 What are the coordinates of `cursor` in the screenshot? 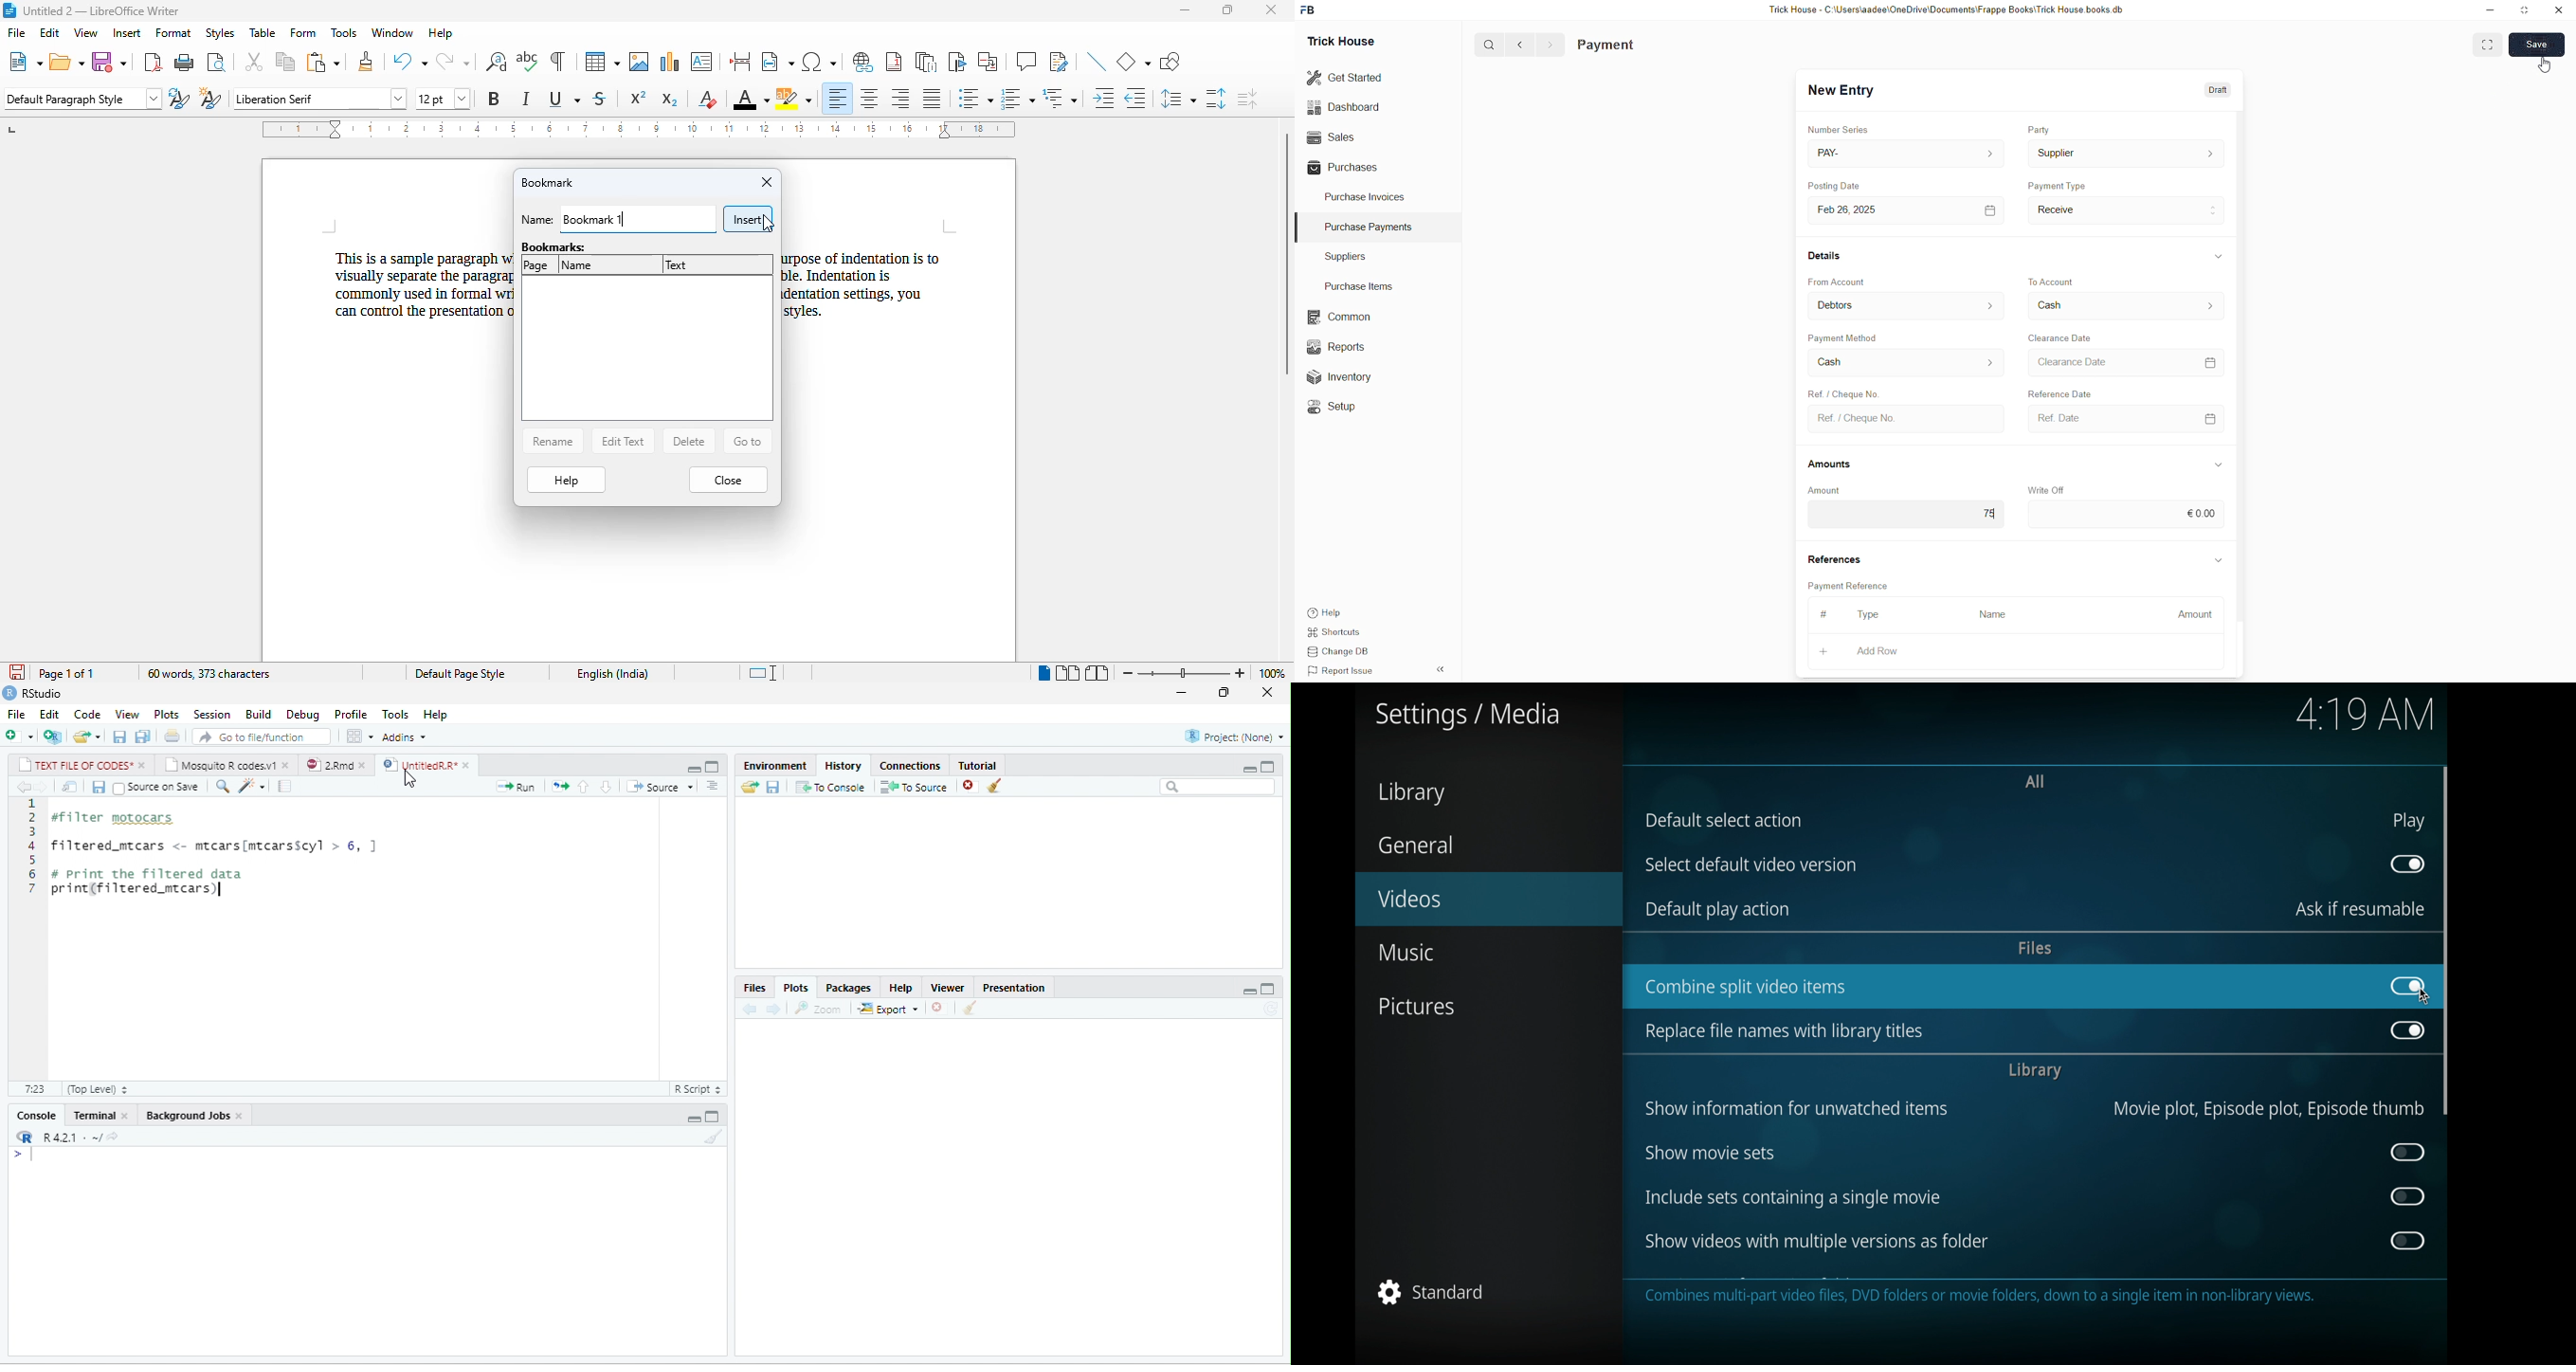 It's located at (2425, 997).